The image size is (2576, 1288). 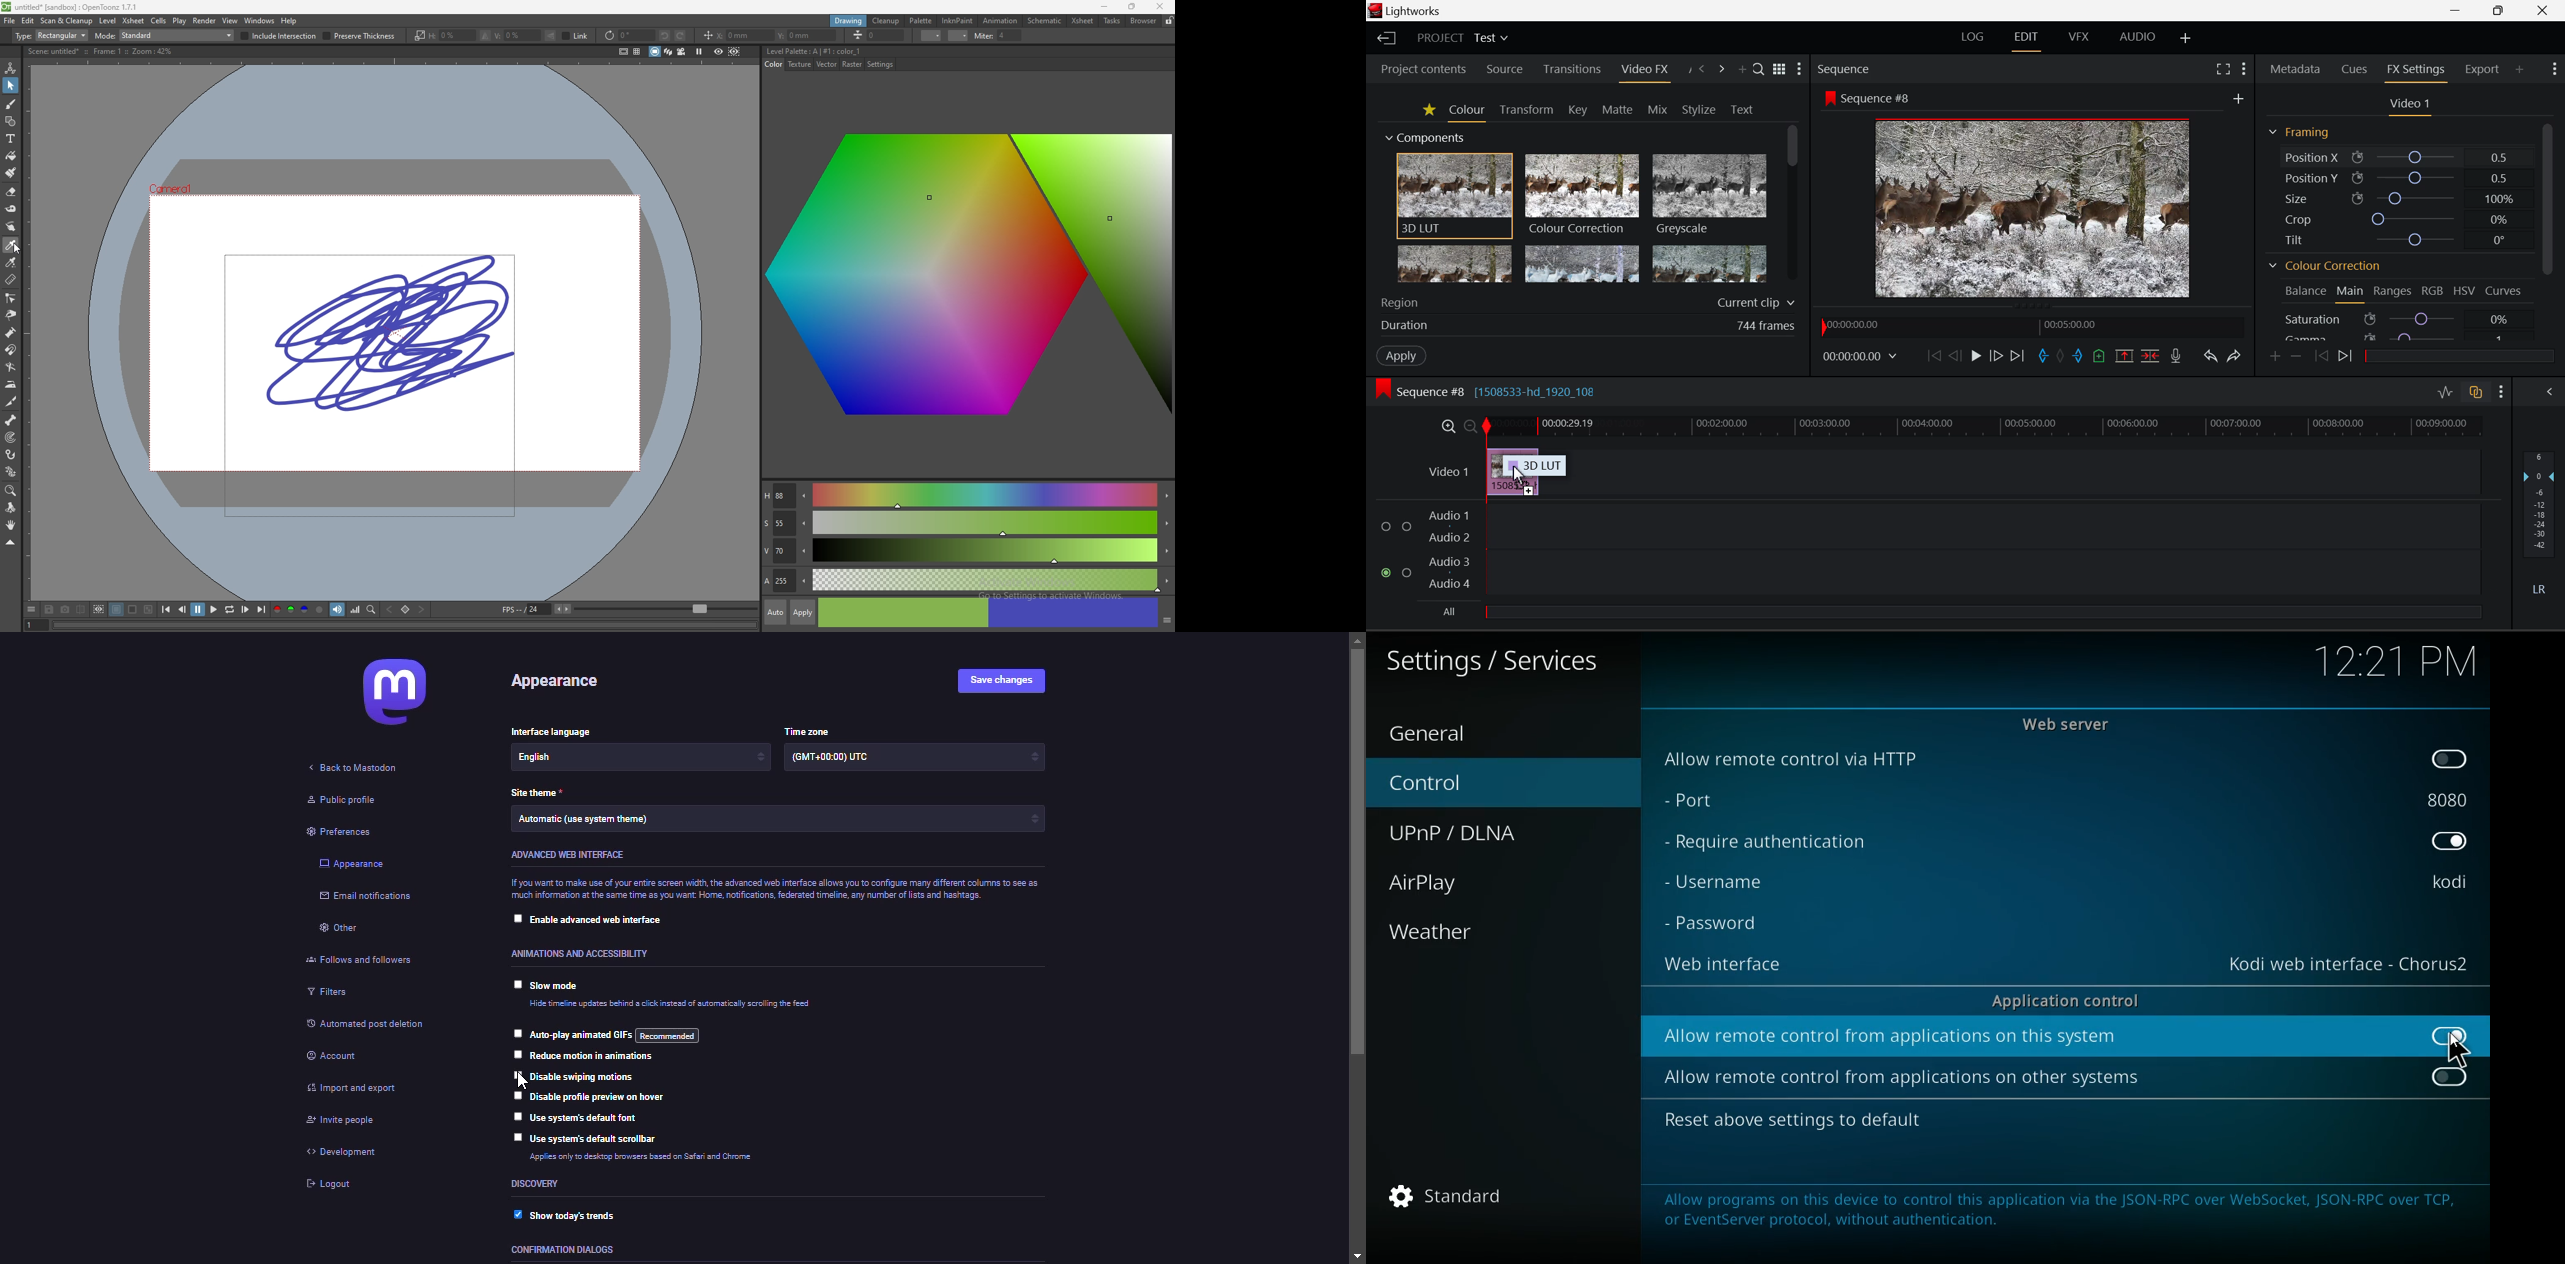 What do you see at coordinates (2546, 390) in the screenshot?
I see `Show Audio Mix` at bounding box center [2546, 390].